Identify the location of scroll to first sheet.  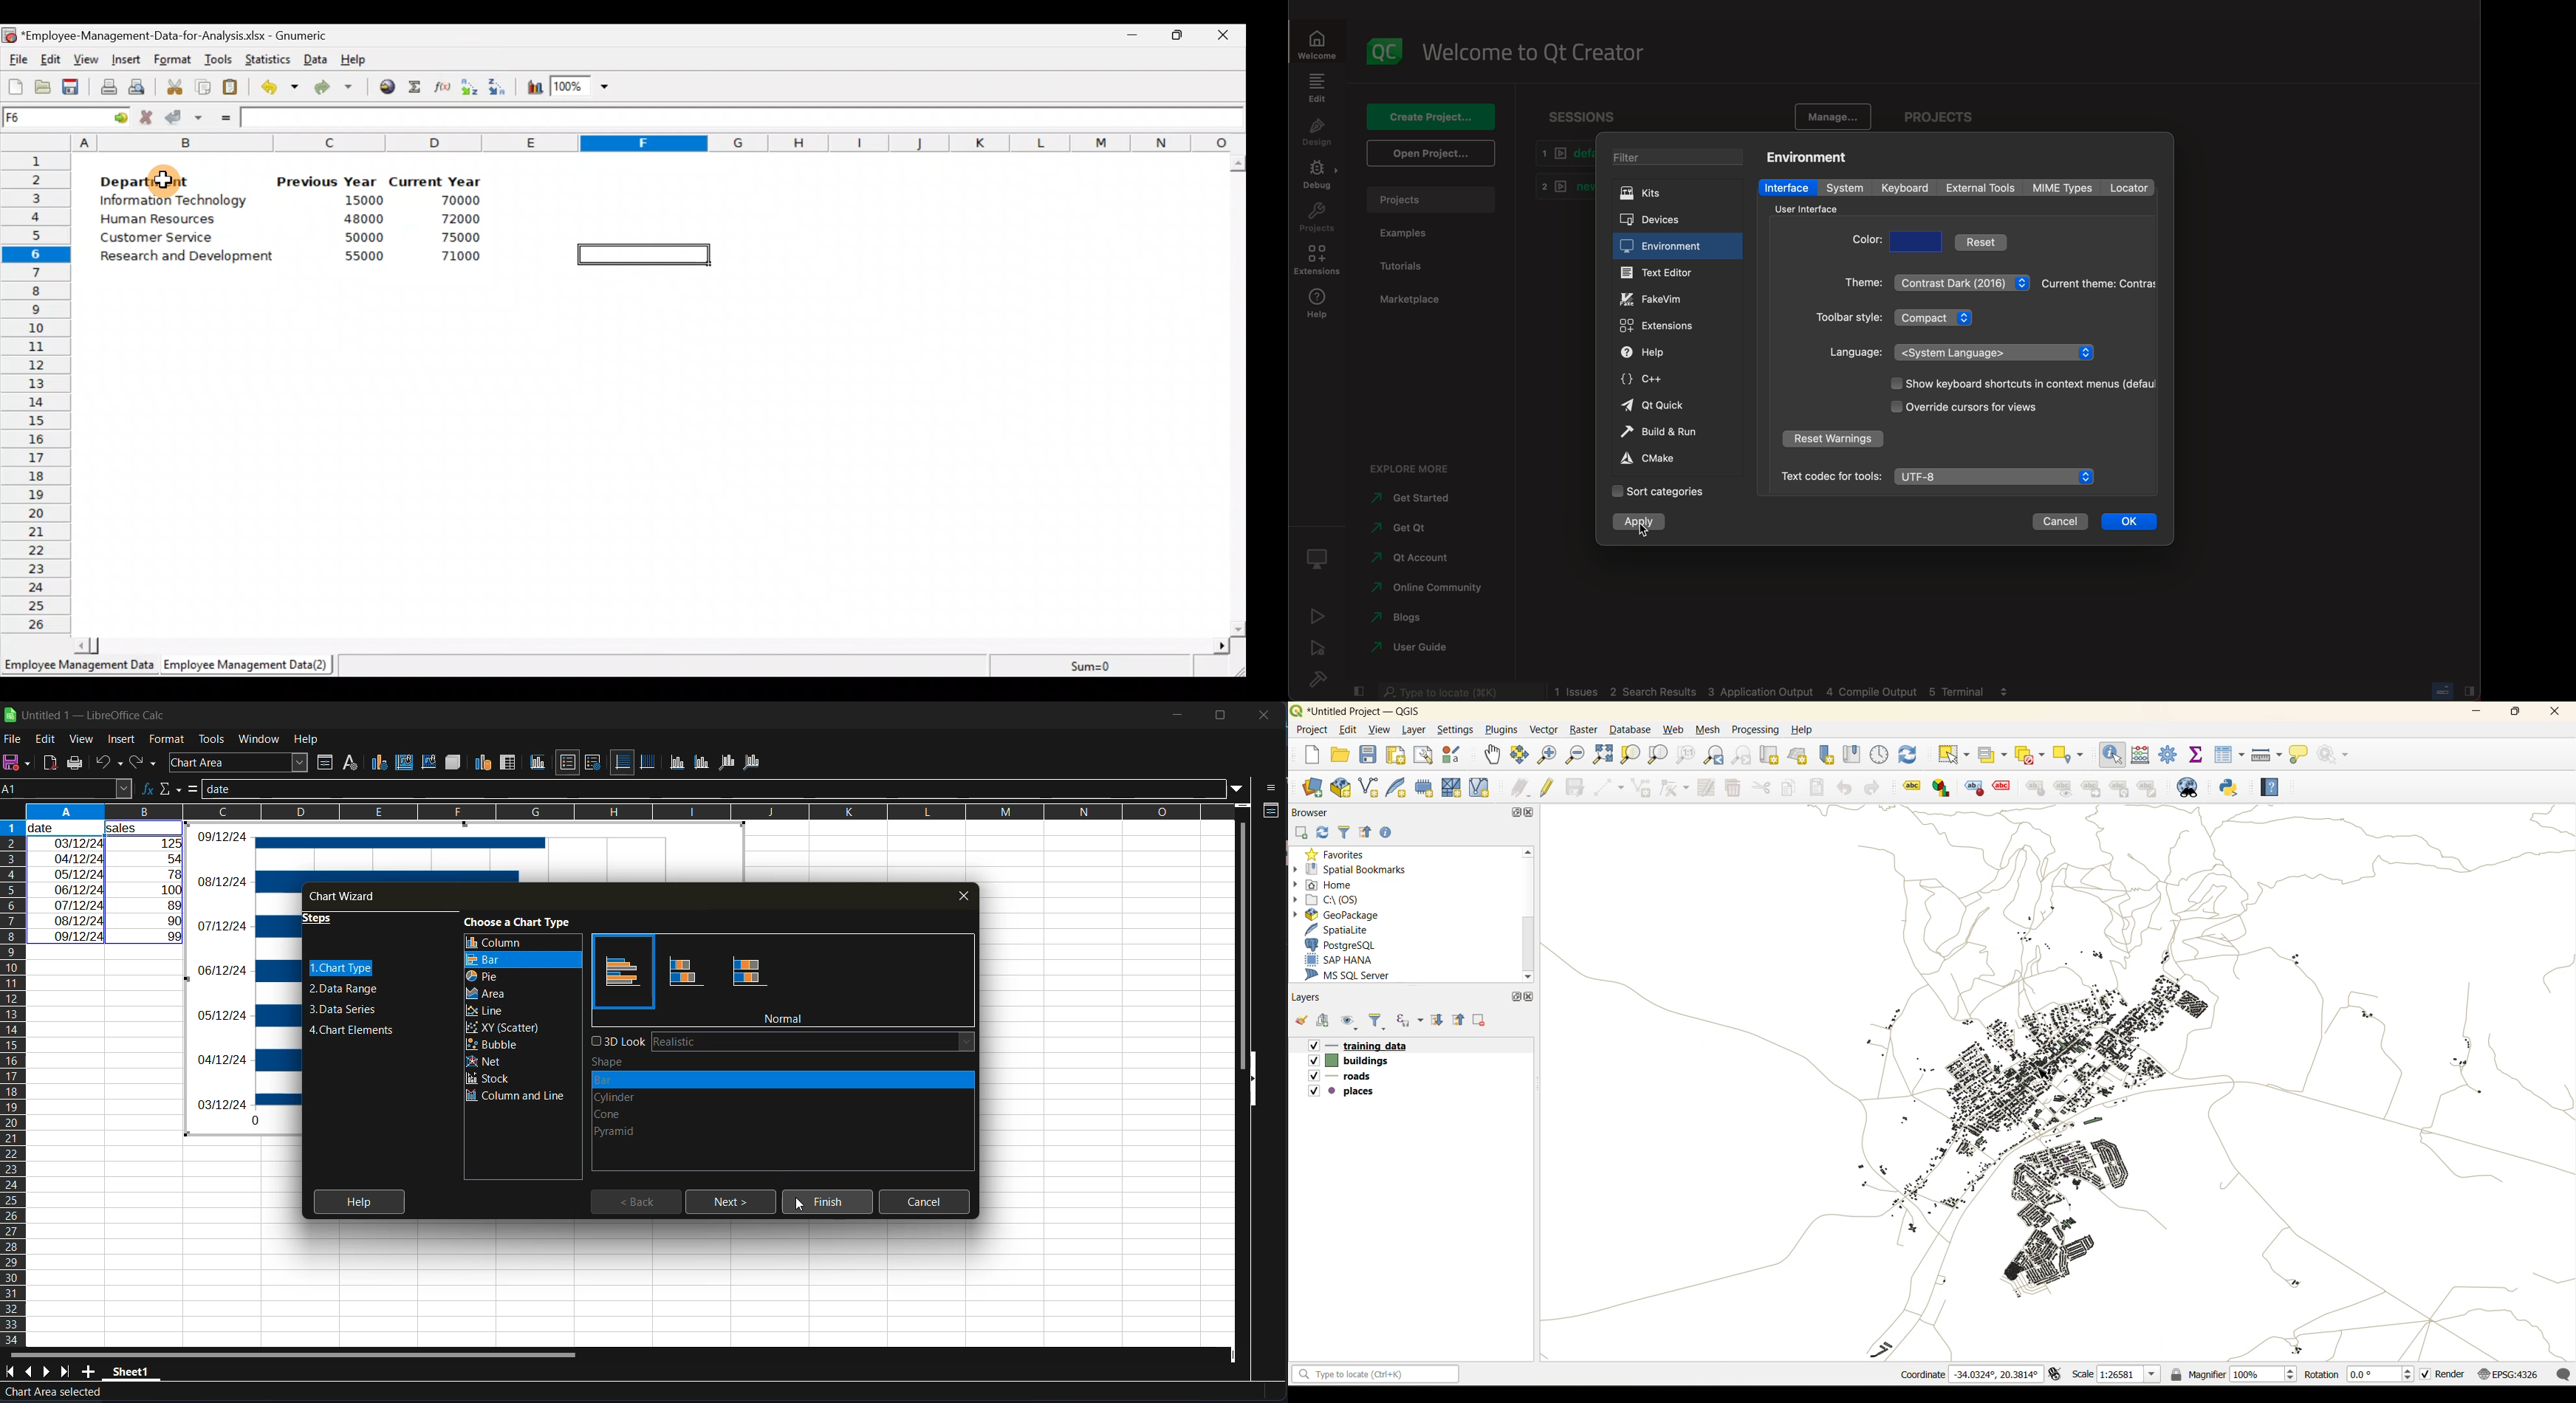
(9, 1371).